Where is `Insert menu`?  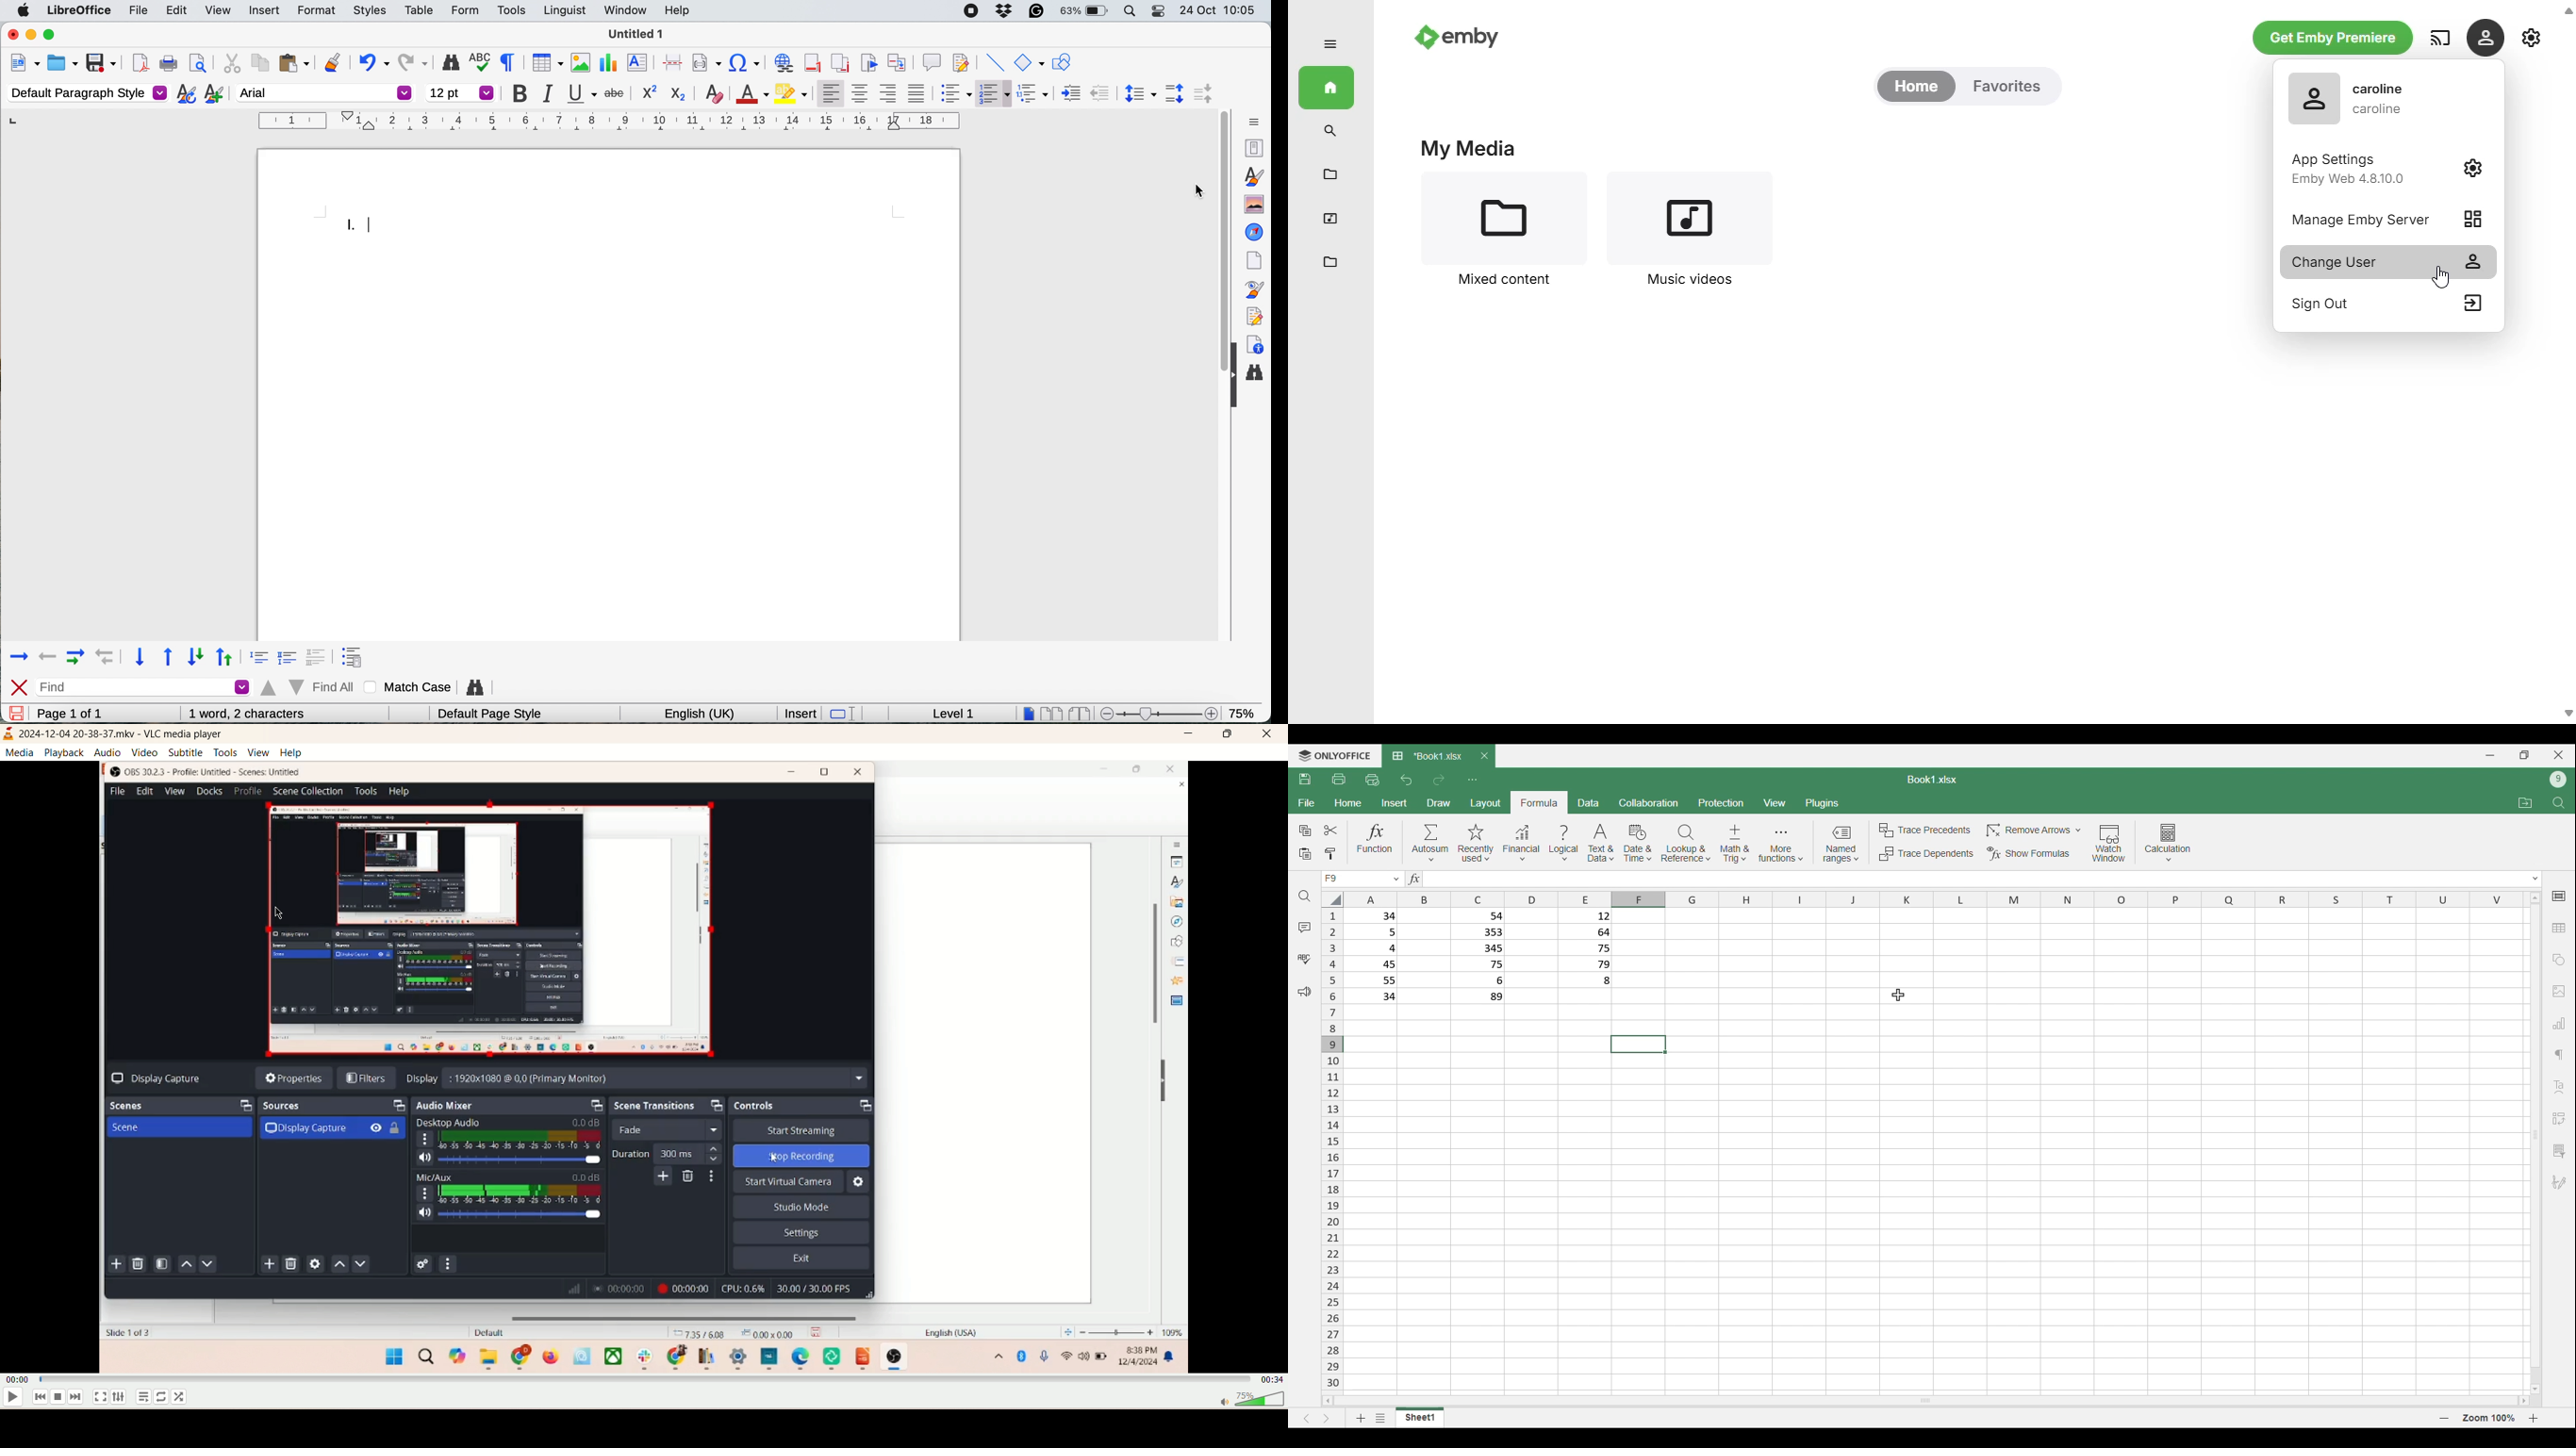
Insert menu is located at coordinates (1394, 803).